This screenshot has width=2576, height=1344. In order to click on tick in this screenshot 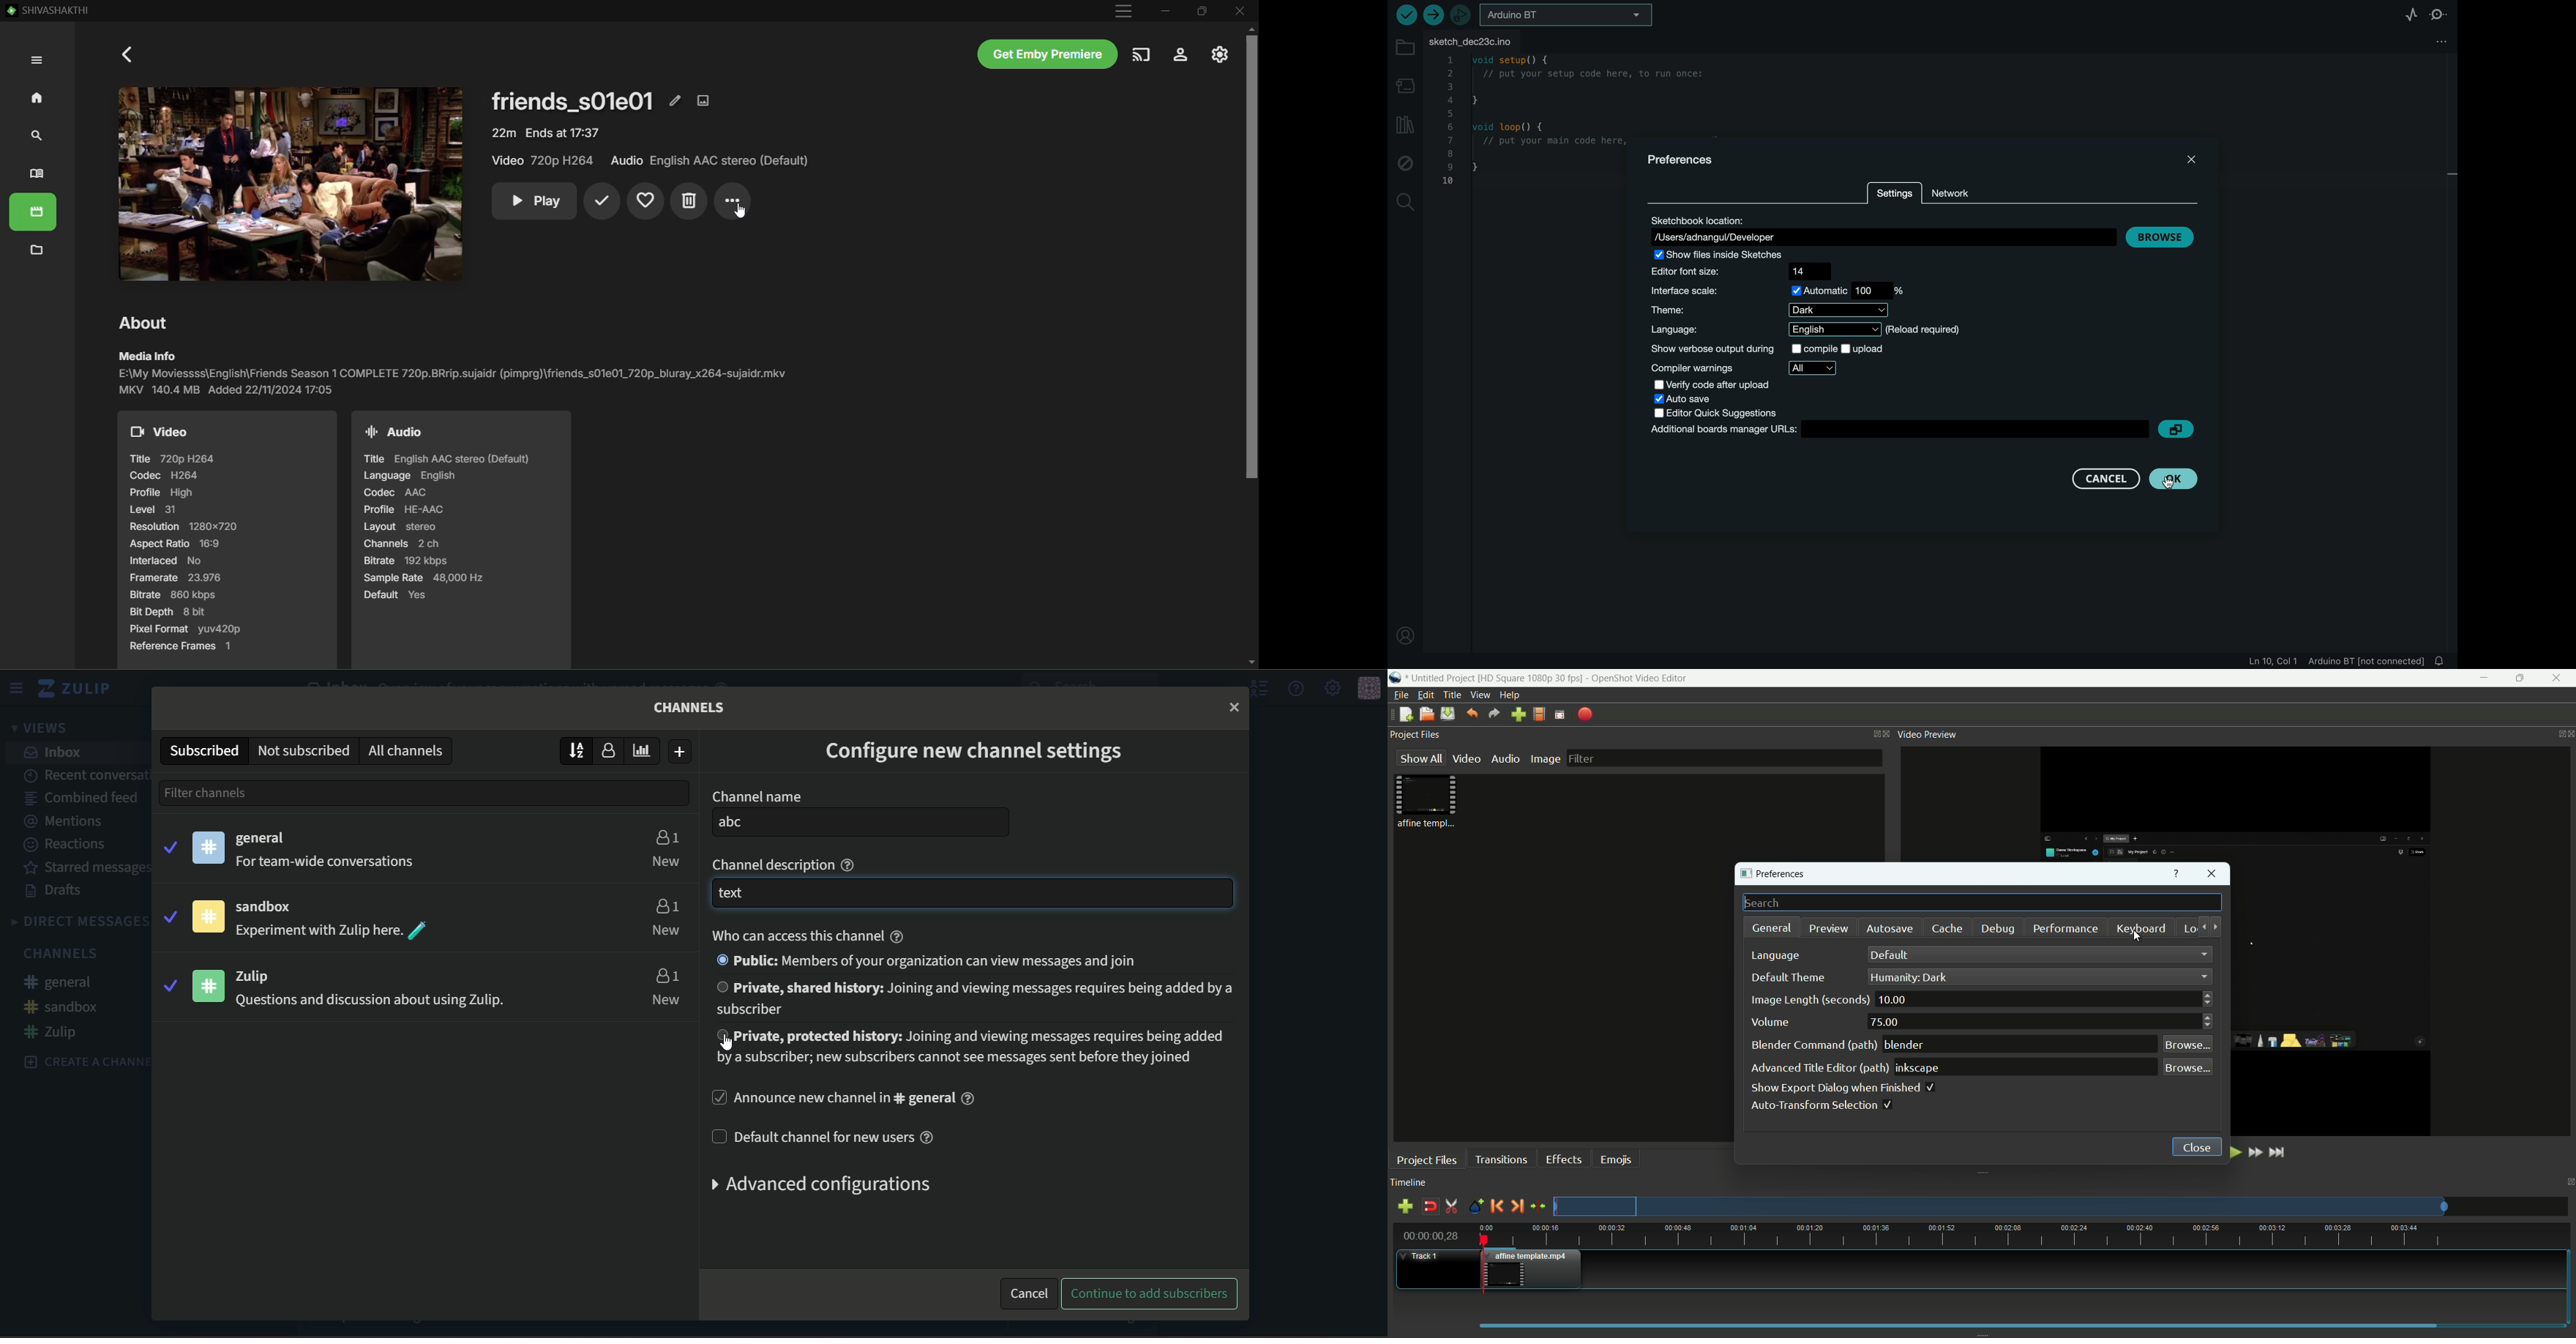, I will do `click(169, 845)`.